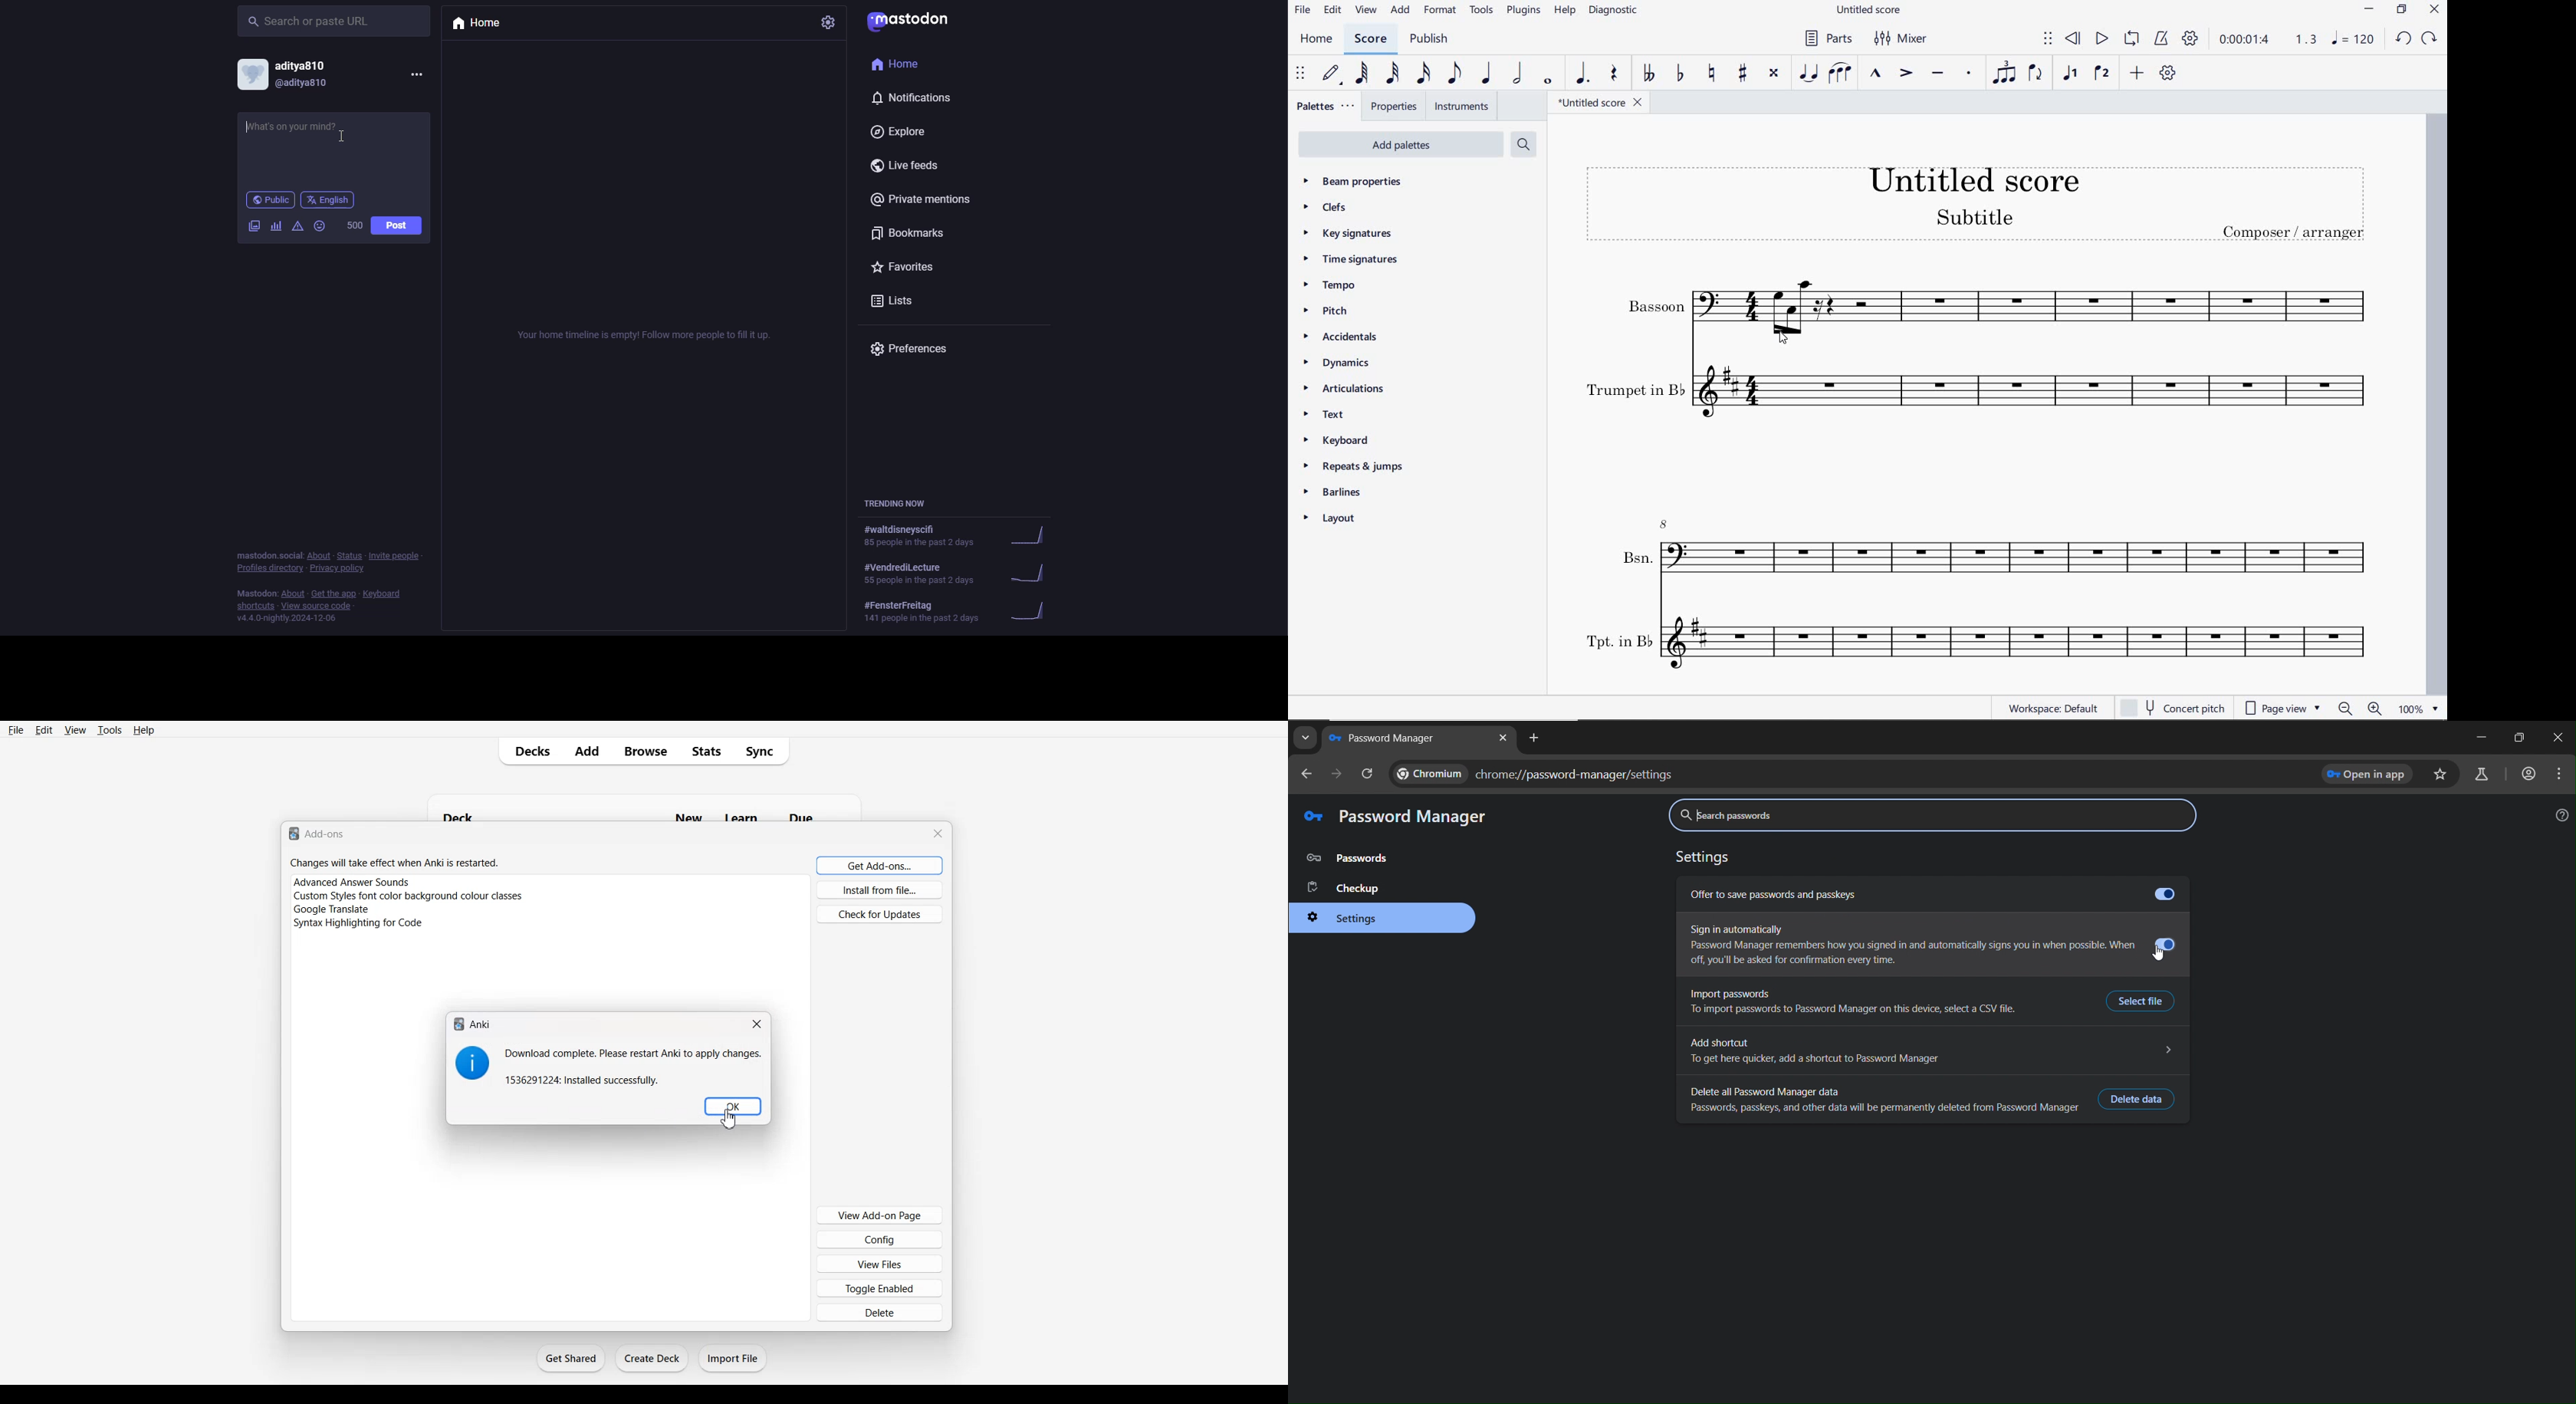  What do you see at coordinates (1525, 10) in the screenshot?
I see `plugins` at bounding box center [1525, 10].